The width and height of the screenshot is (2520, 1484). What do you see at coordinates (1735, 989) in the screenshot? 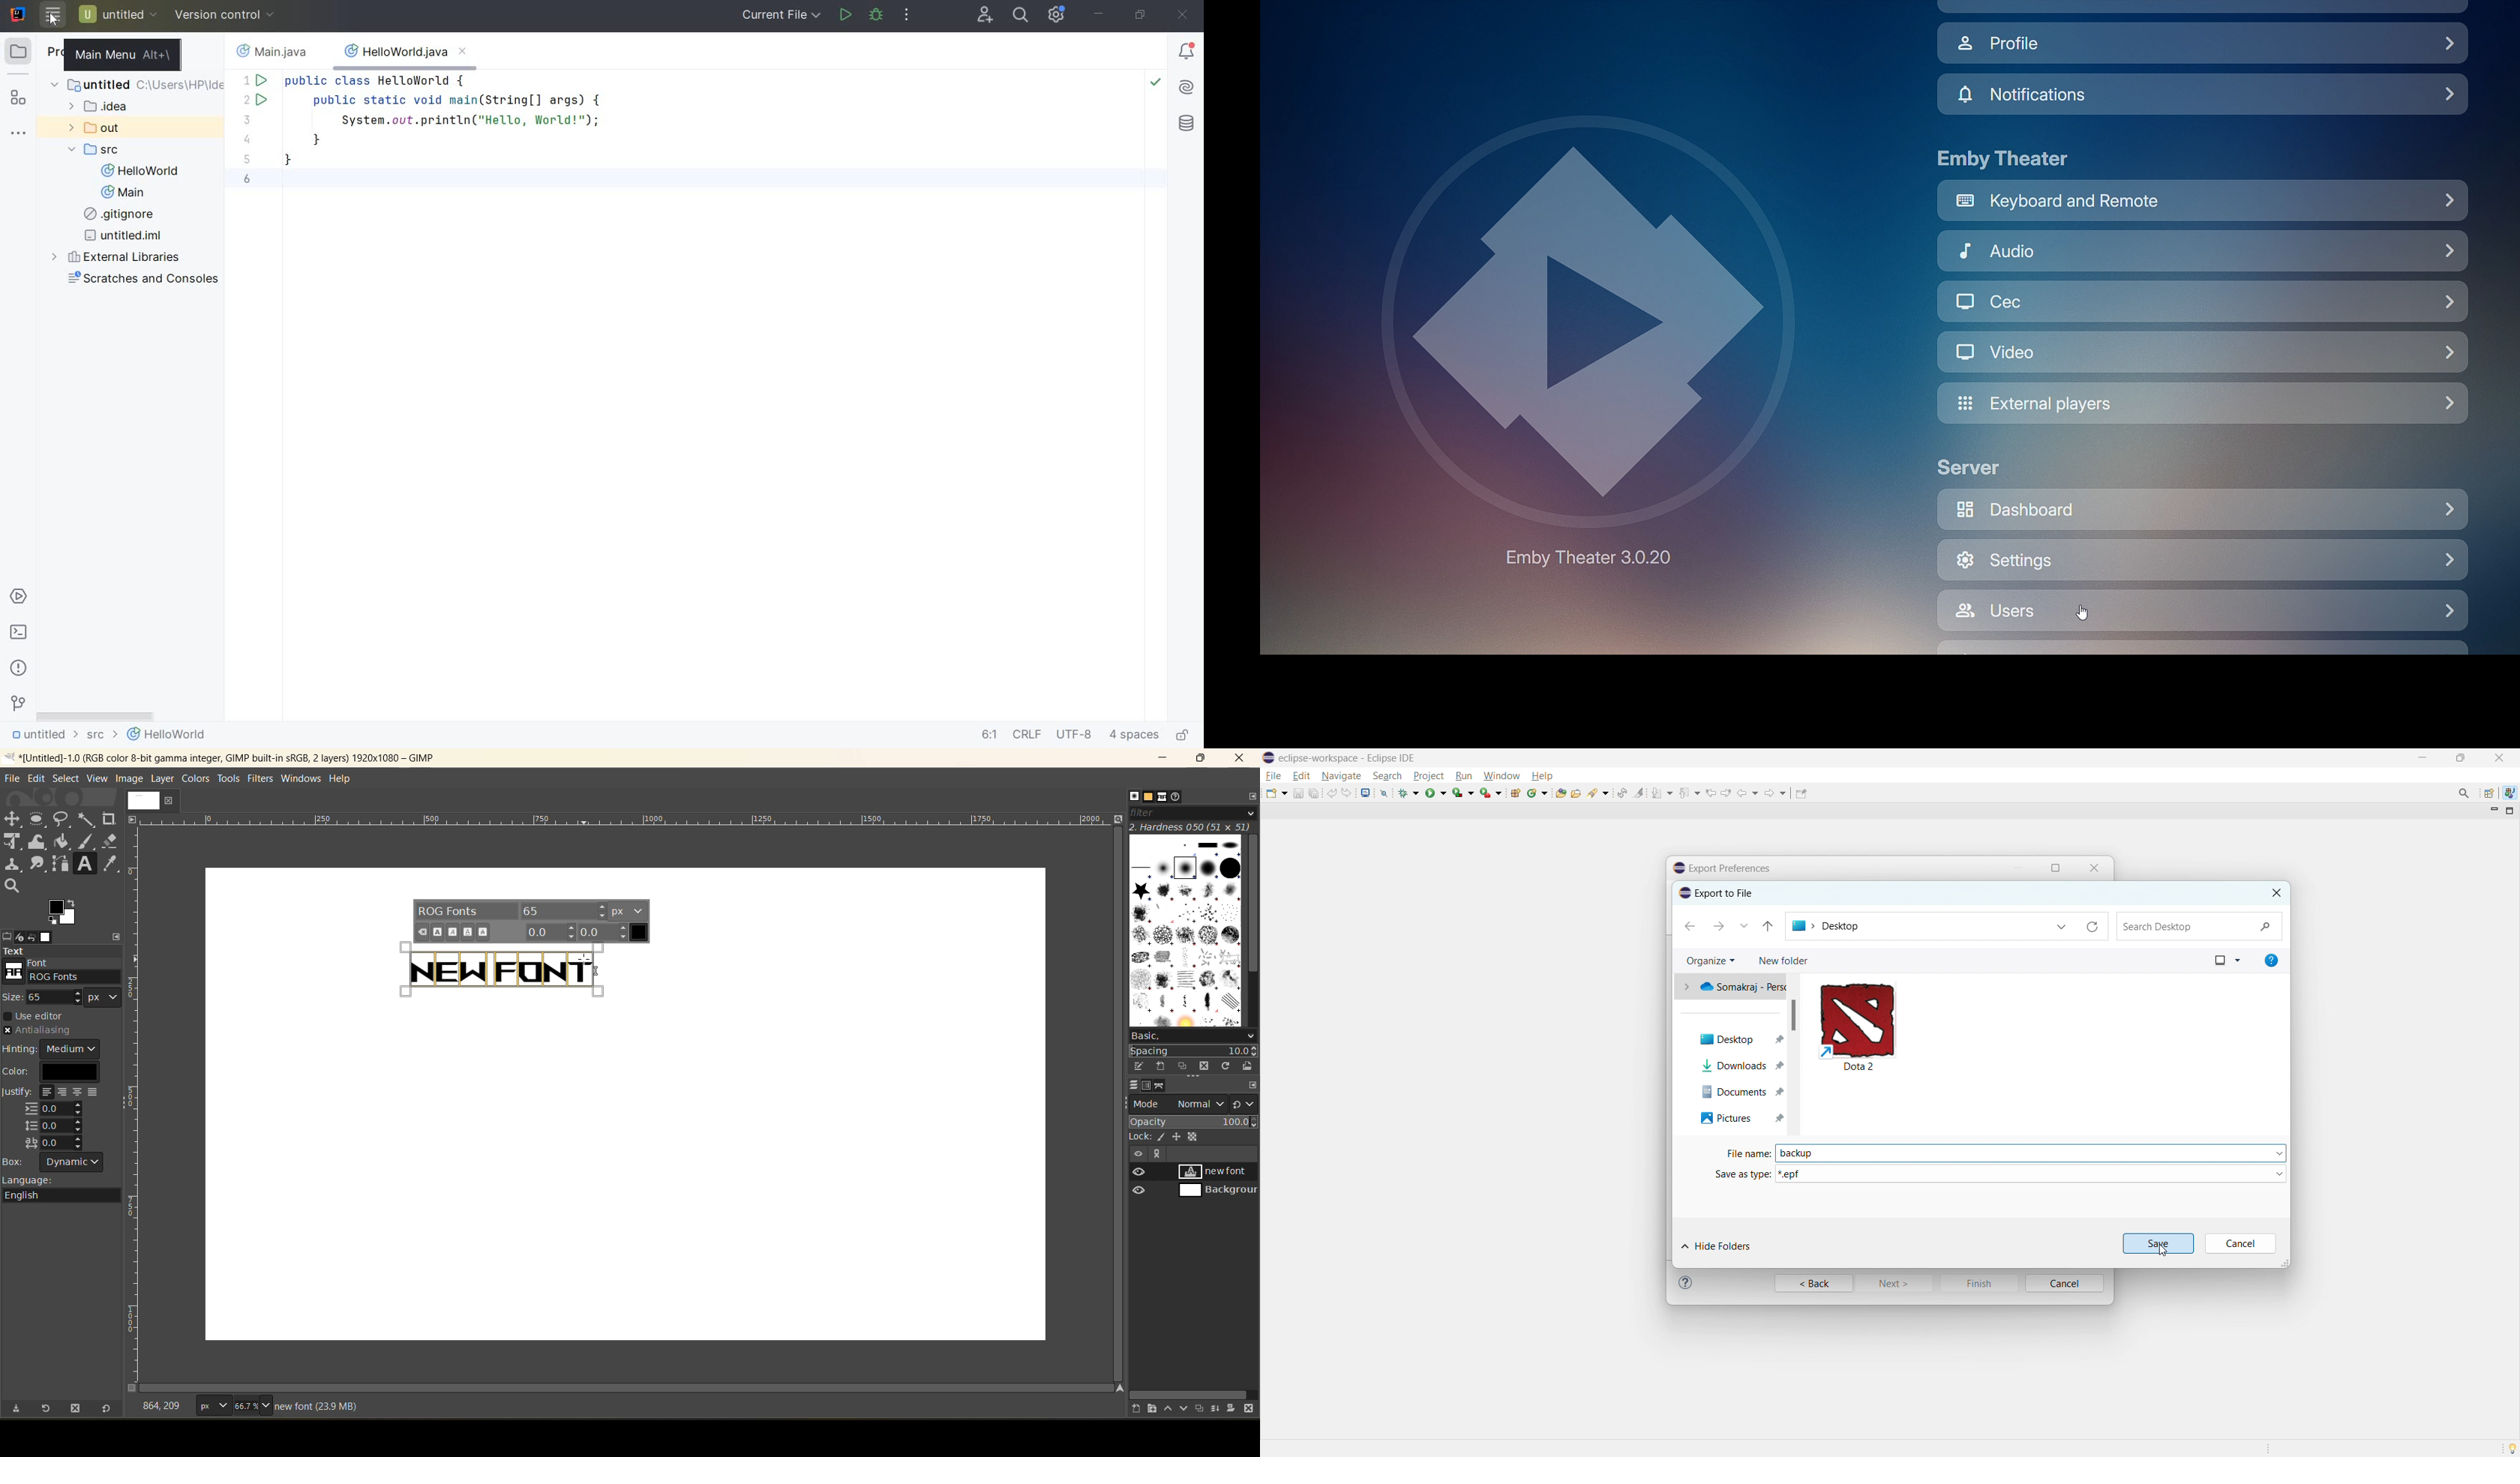
I see `Somakraj-Pers` at bounding box center [1735, 989].